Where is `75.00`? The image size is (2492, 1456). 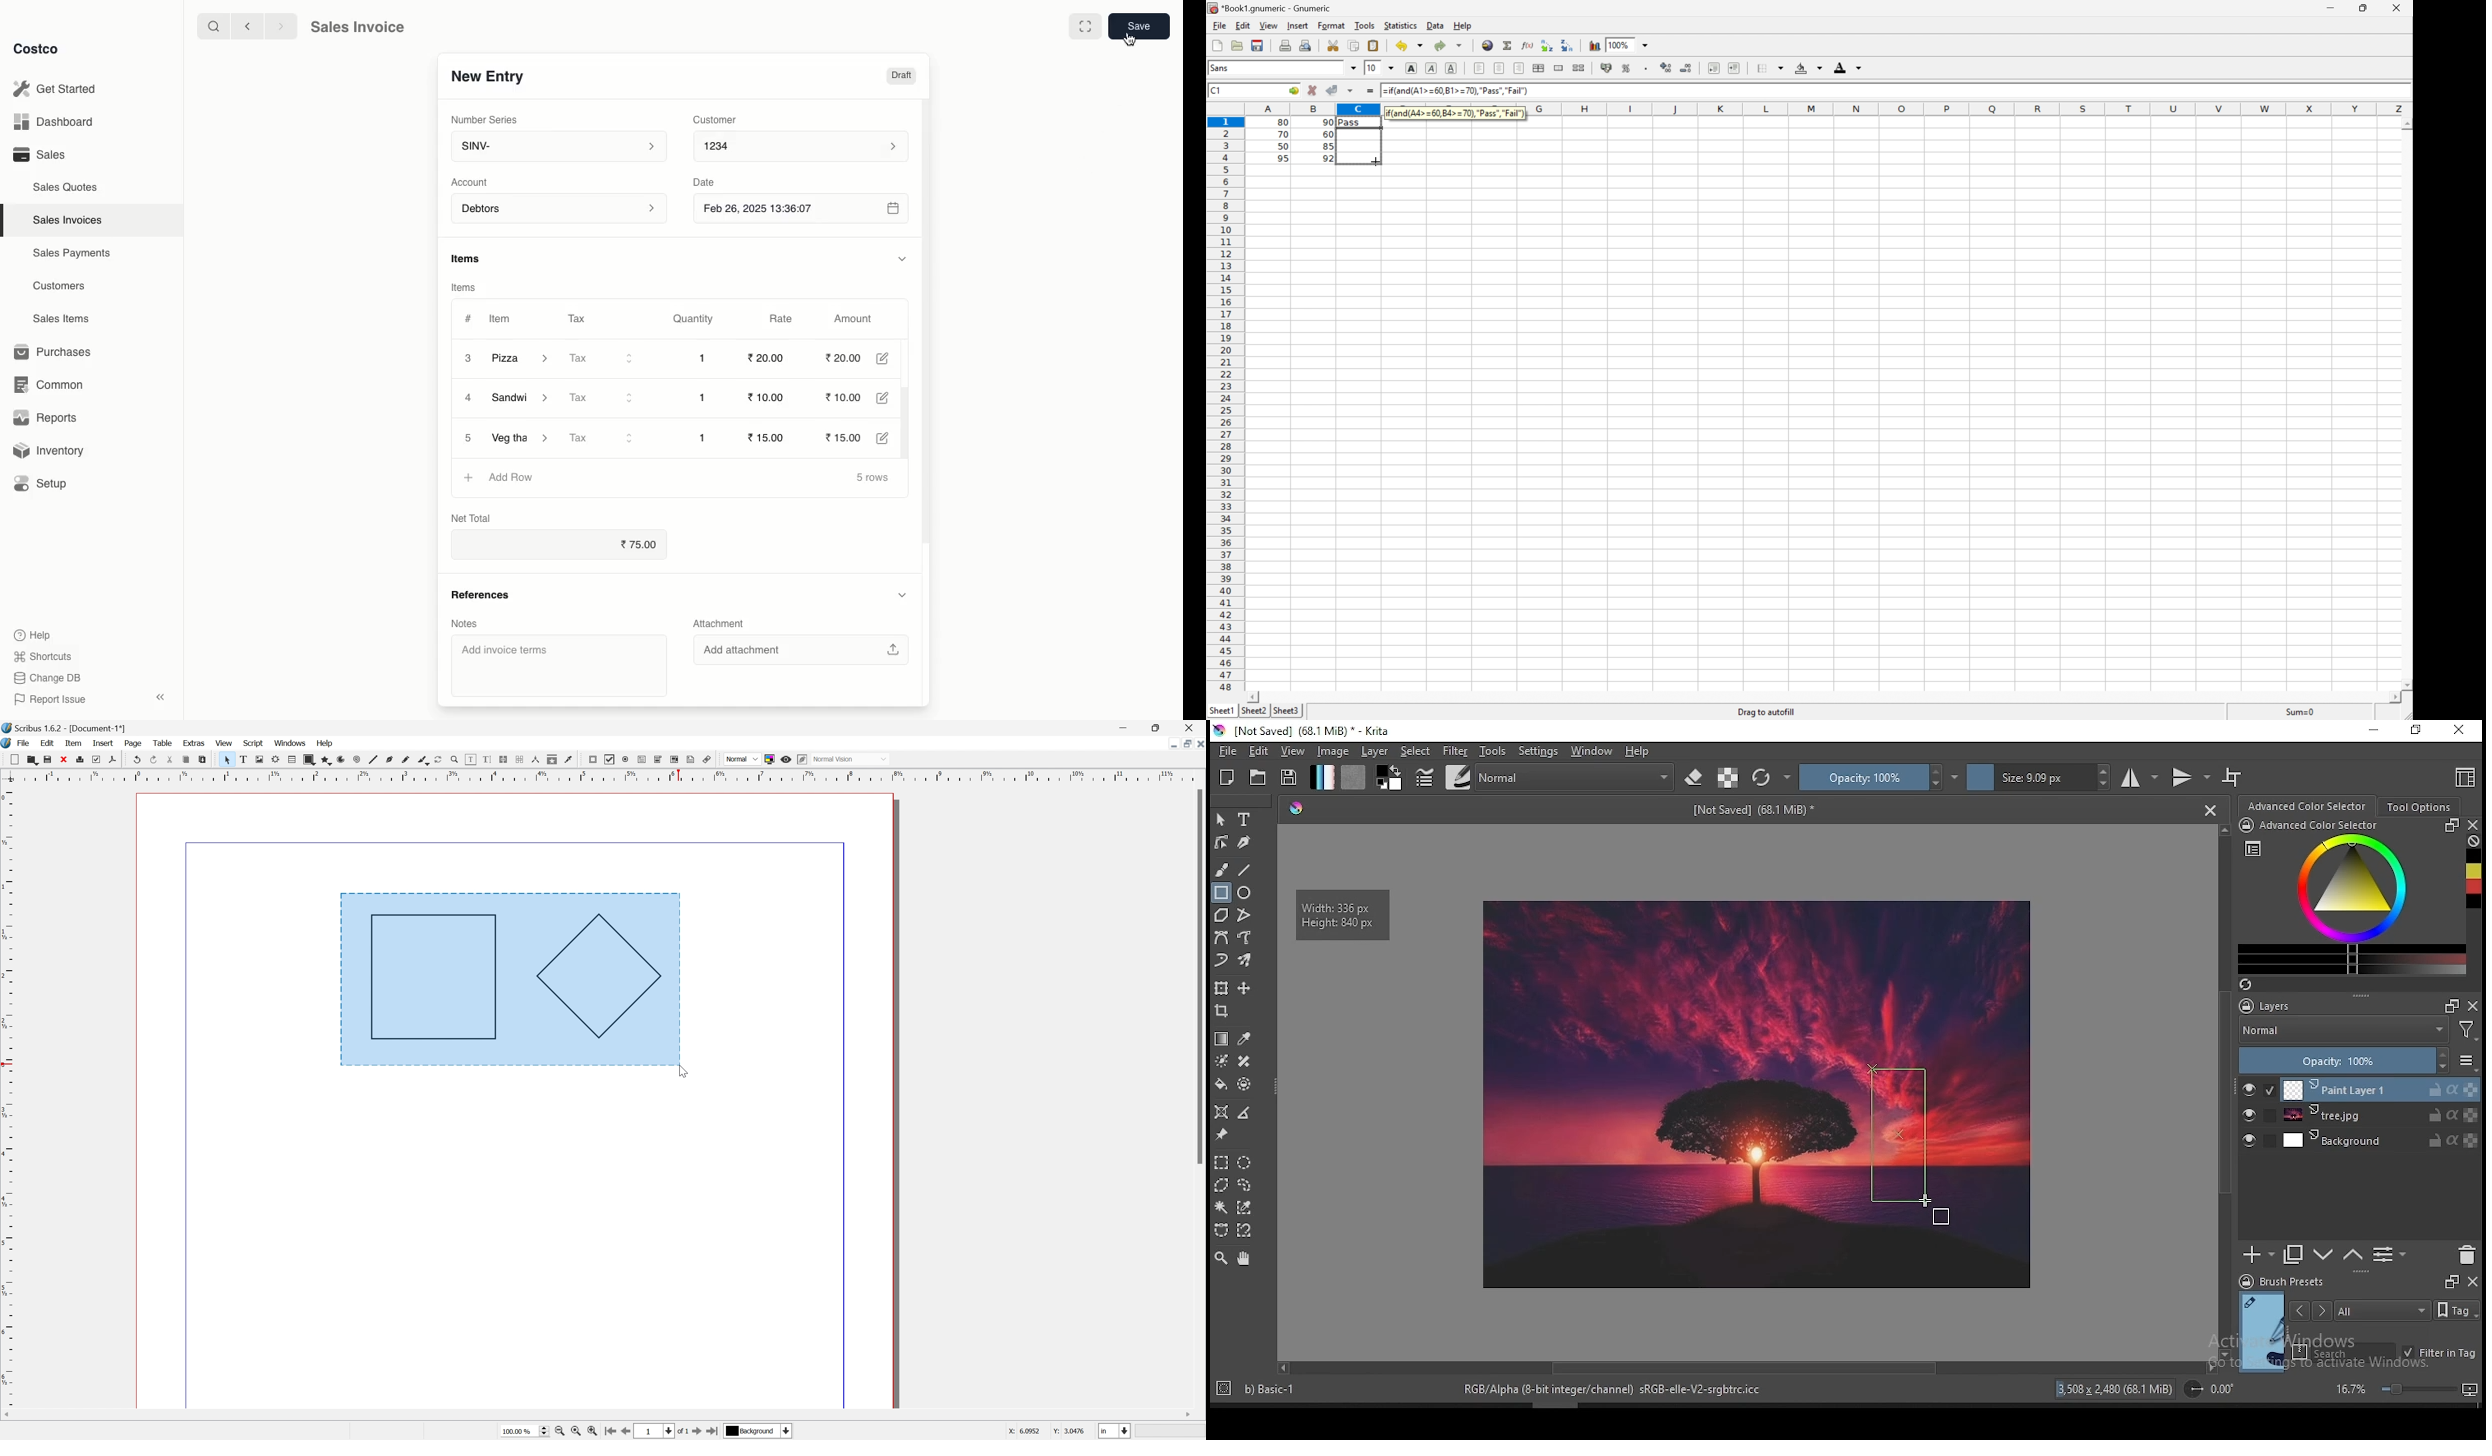
75.00 is located at coordinates (642, 545).